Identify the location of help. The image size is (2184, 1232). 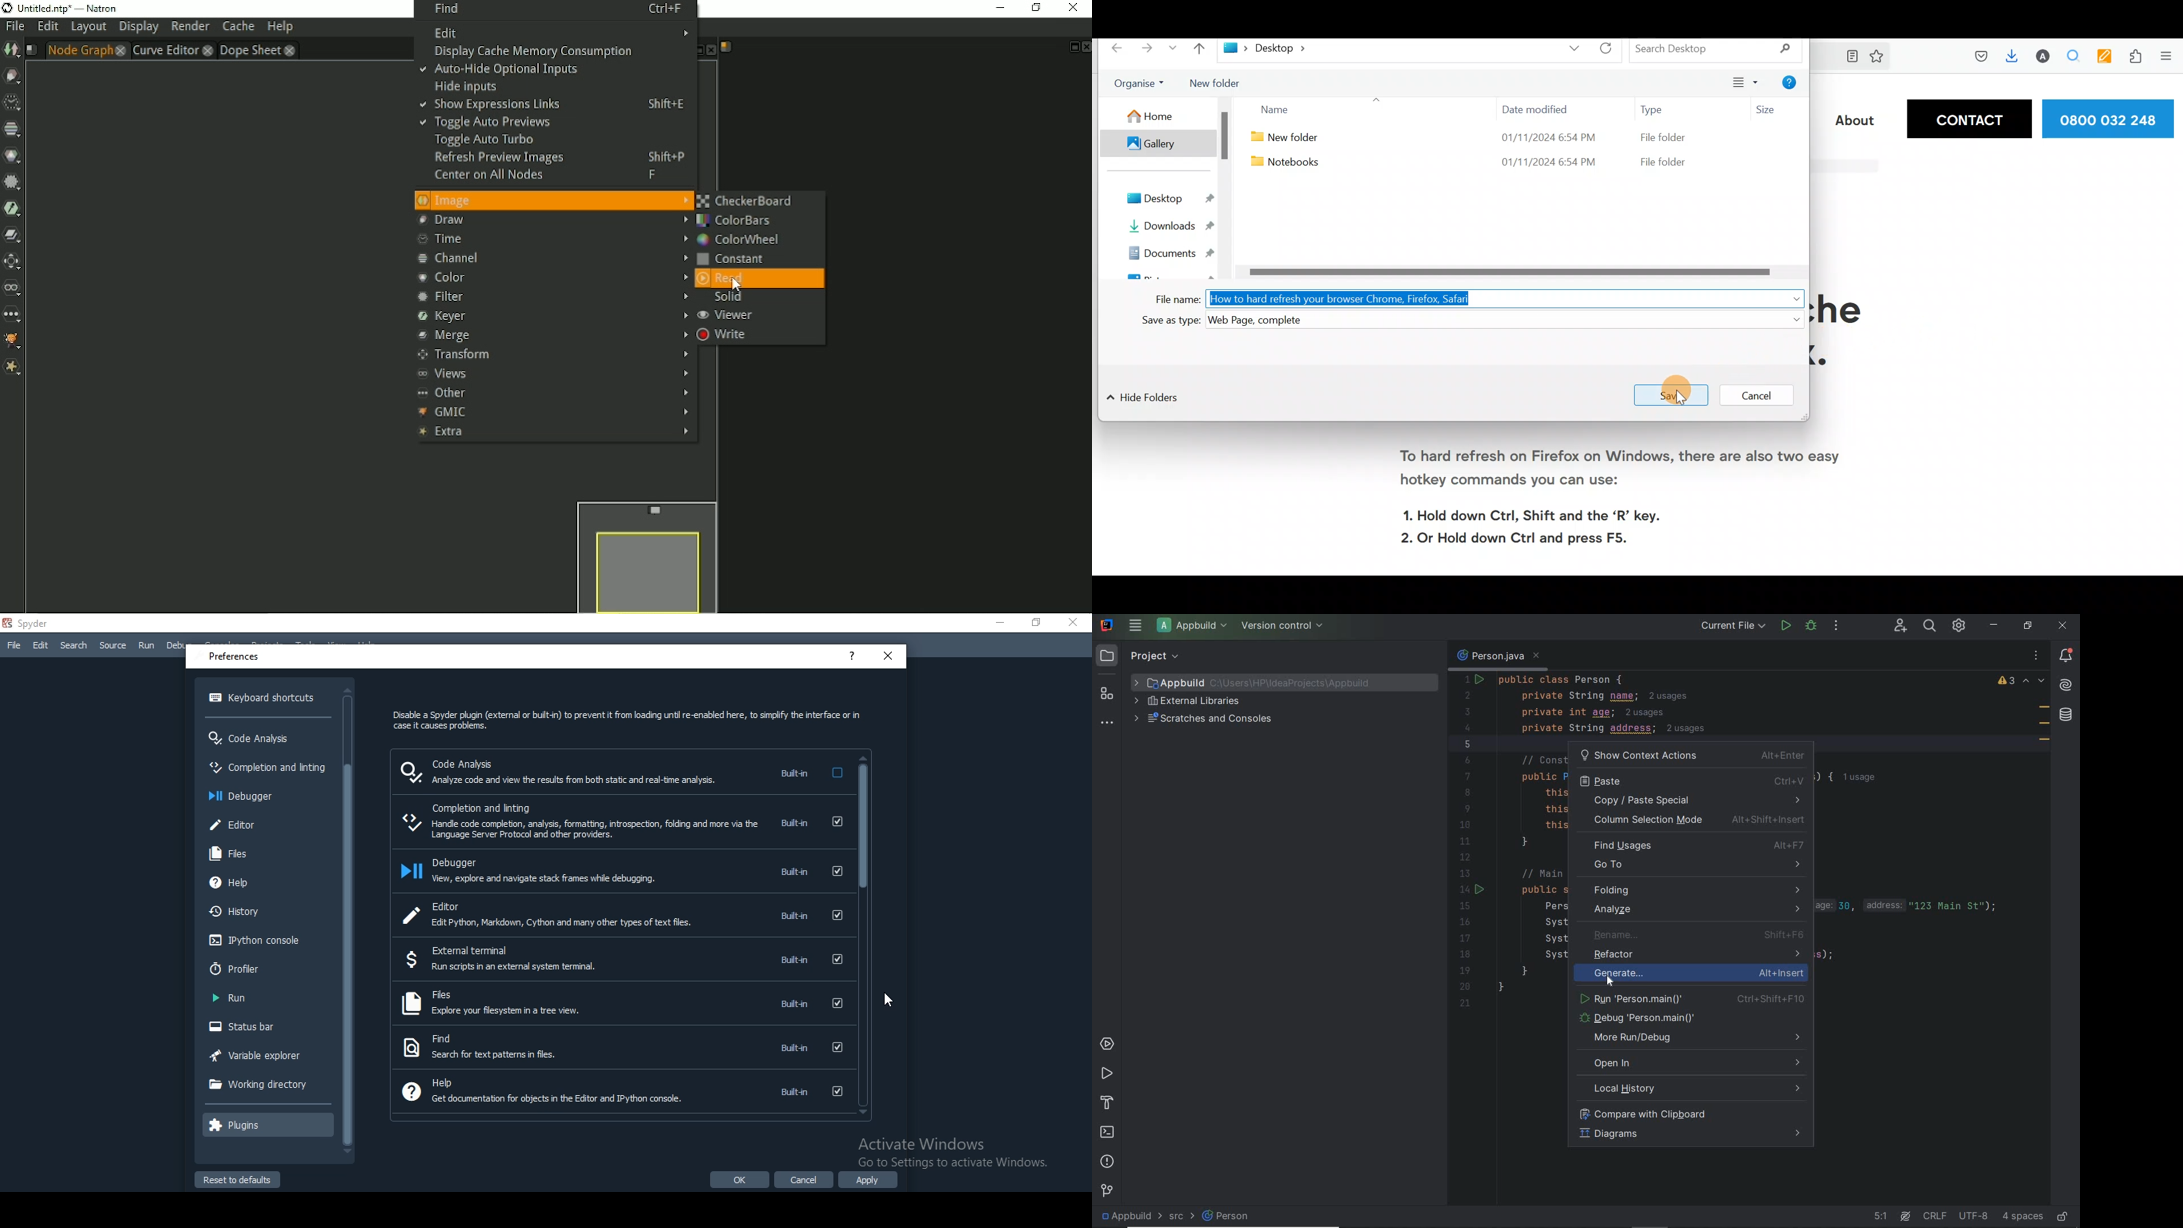
(620, 1090).